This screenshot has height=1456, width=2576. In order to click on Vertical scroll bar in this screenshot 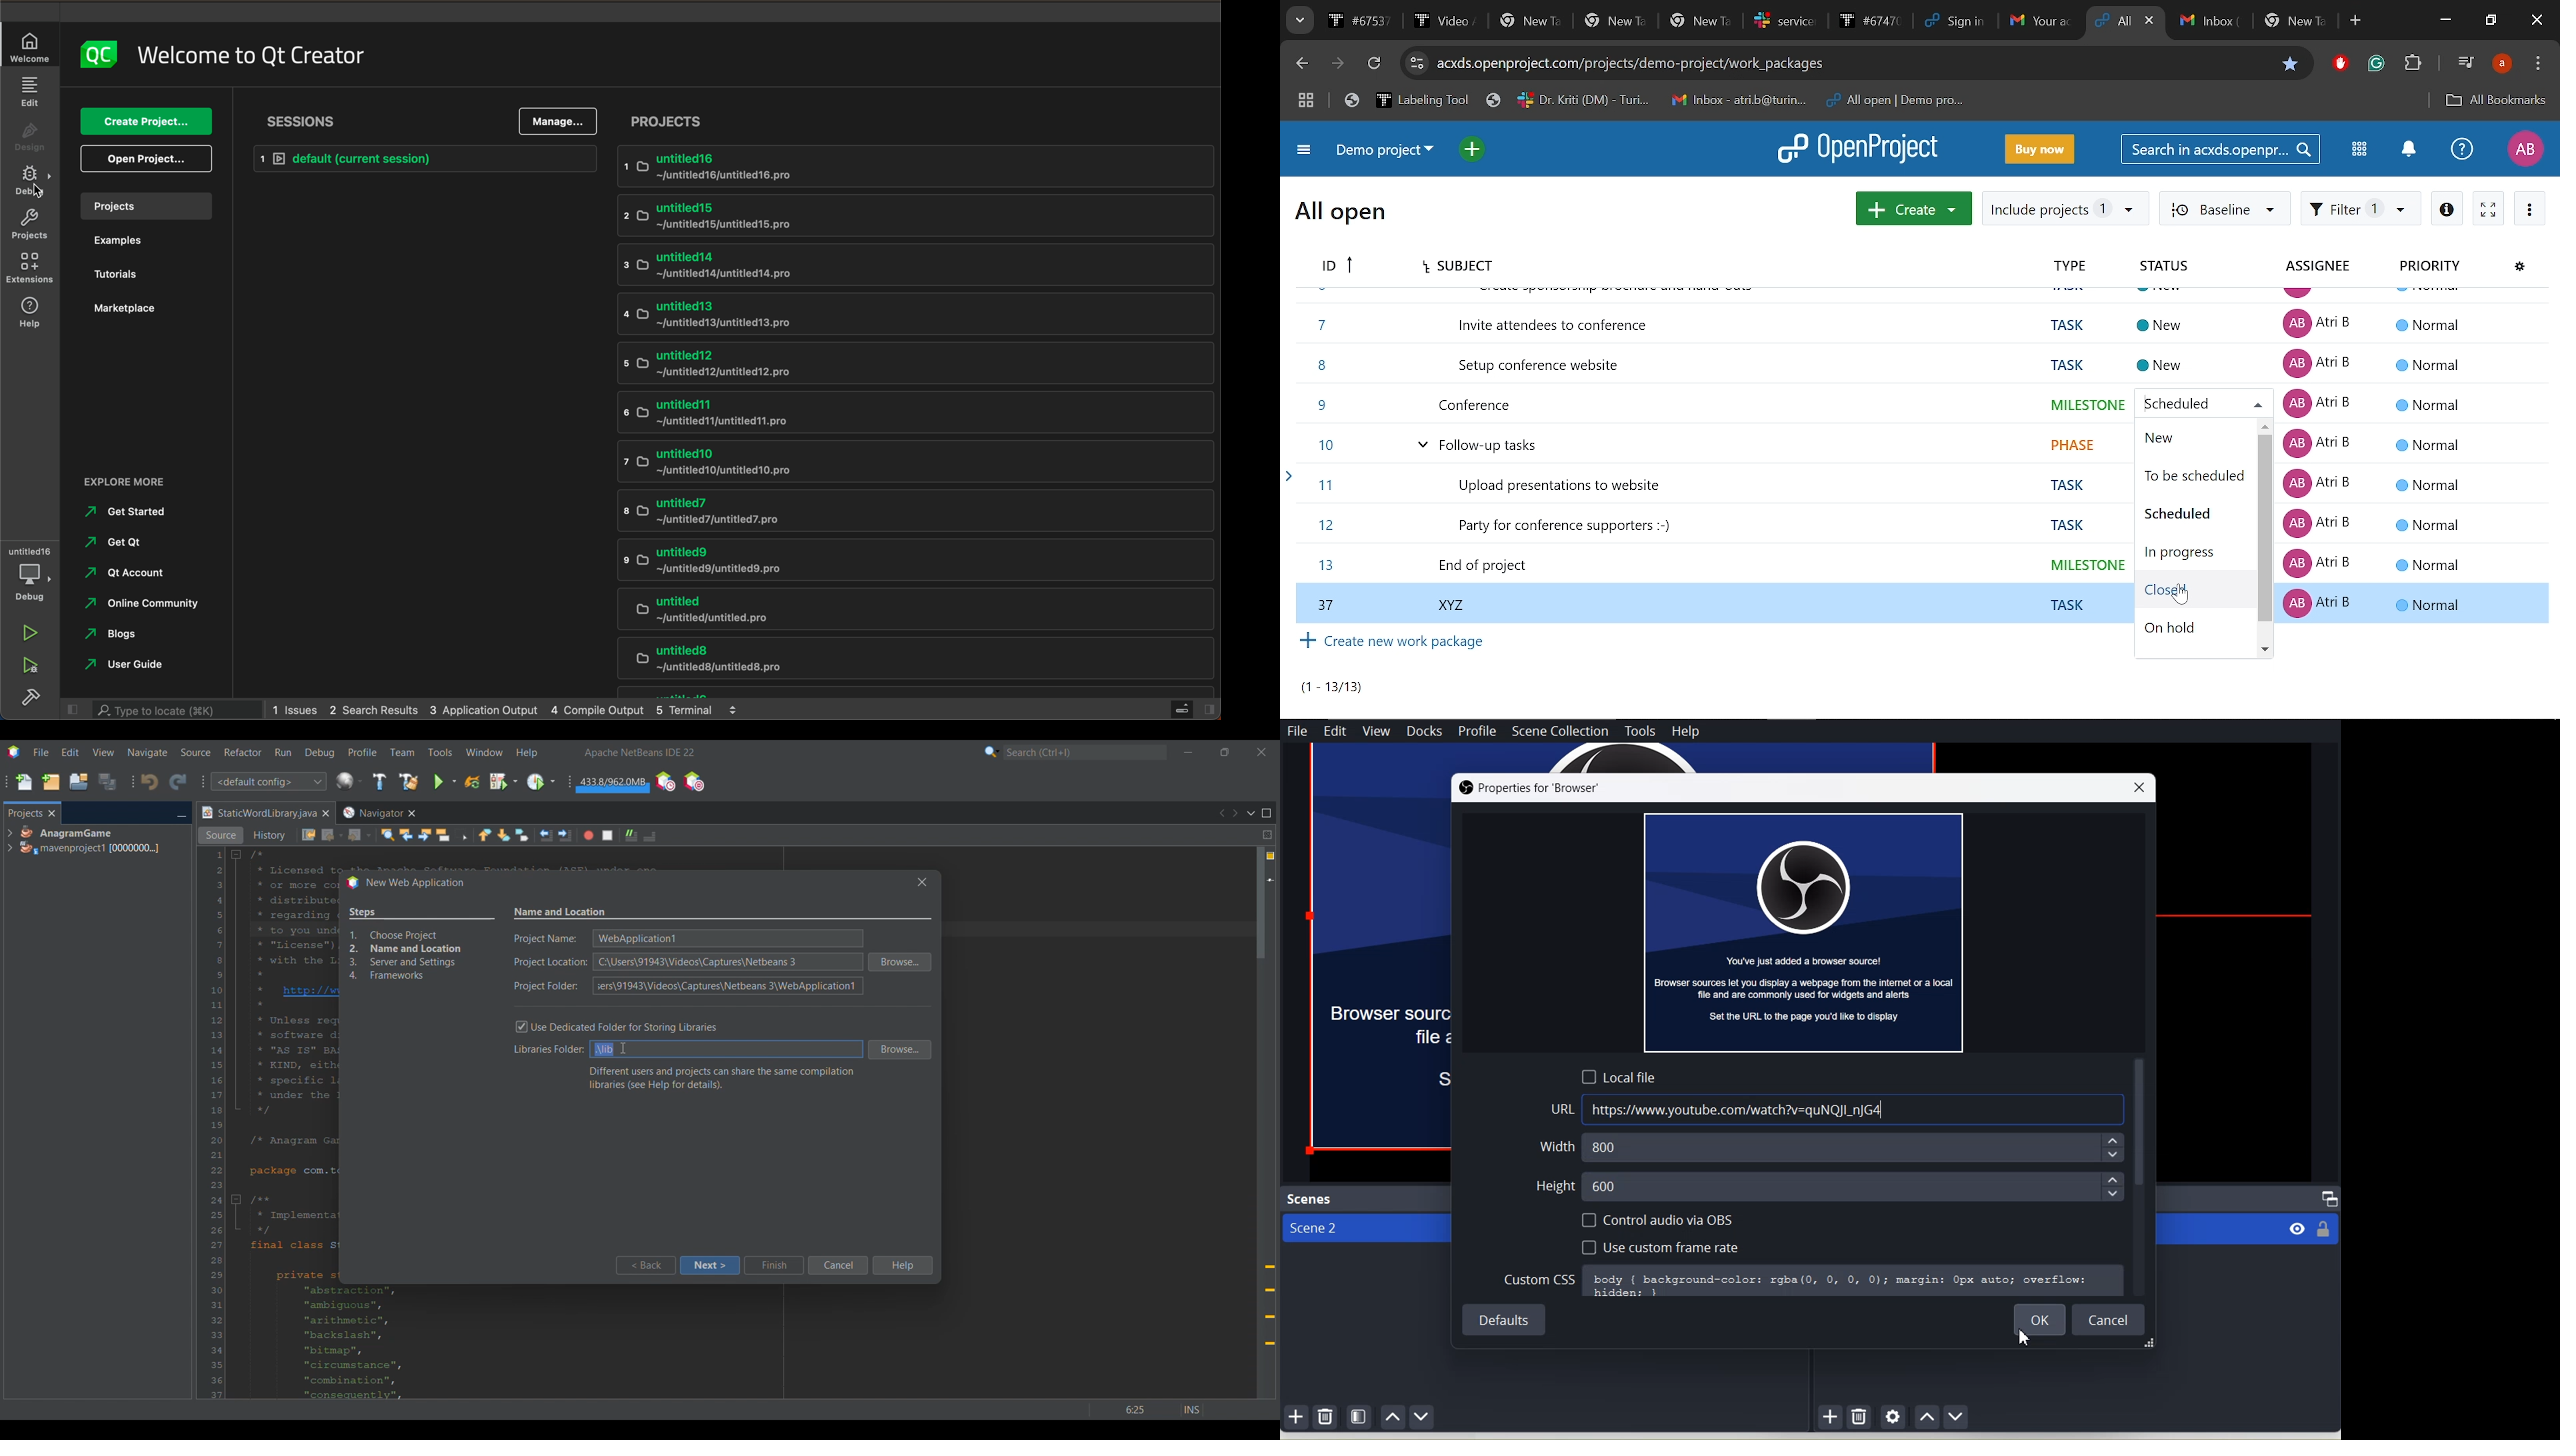, I will do `click(2140, 1177)`.